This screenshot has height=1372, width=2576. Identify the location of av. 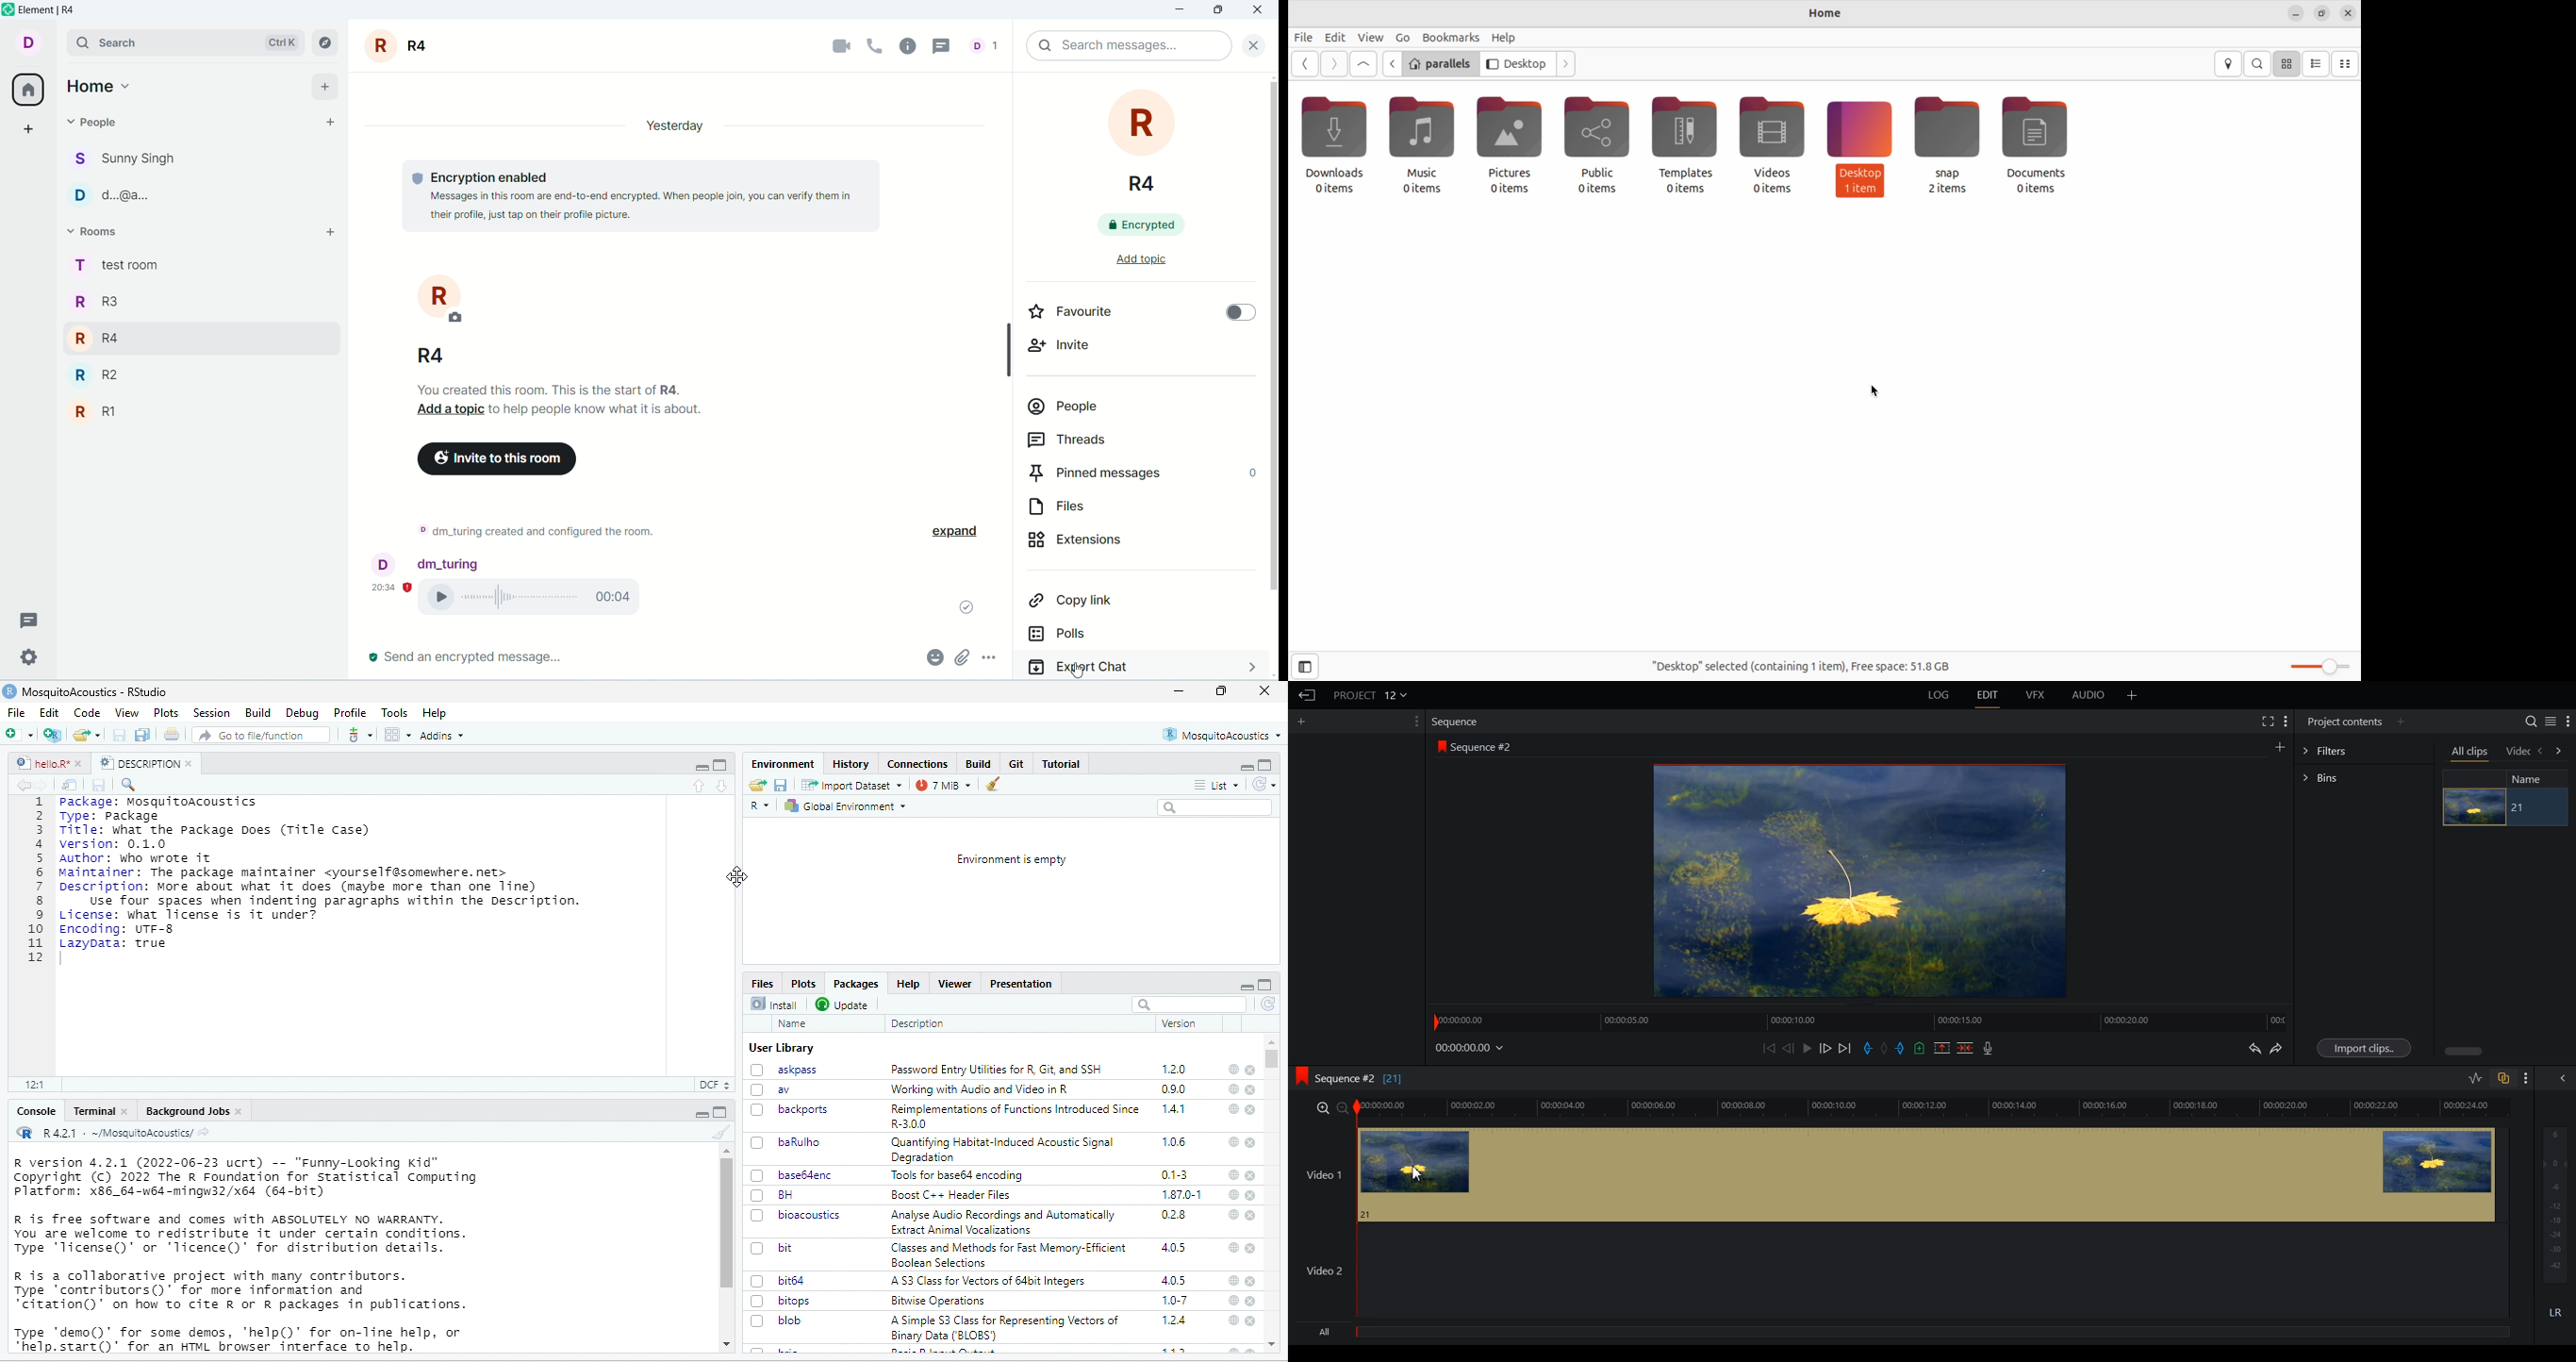
(777, 1089).